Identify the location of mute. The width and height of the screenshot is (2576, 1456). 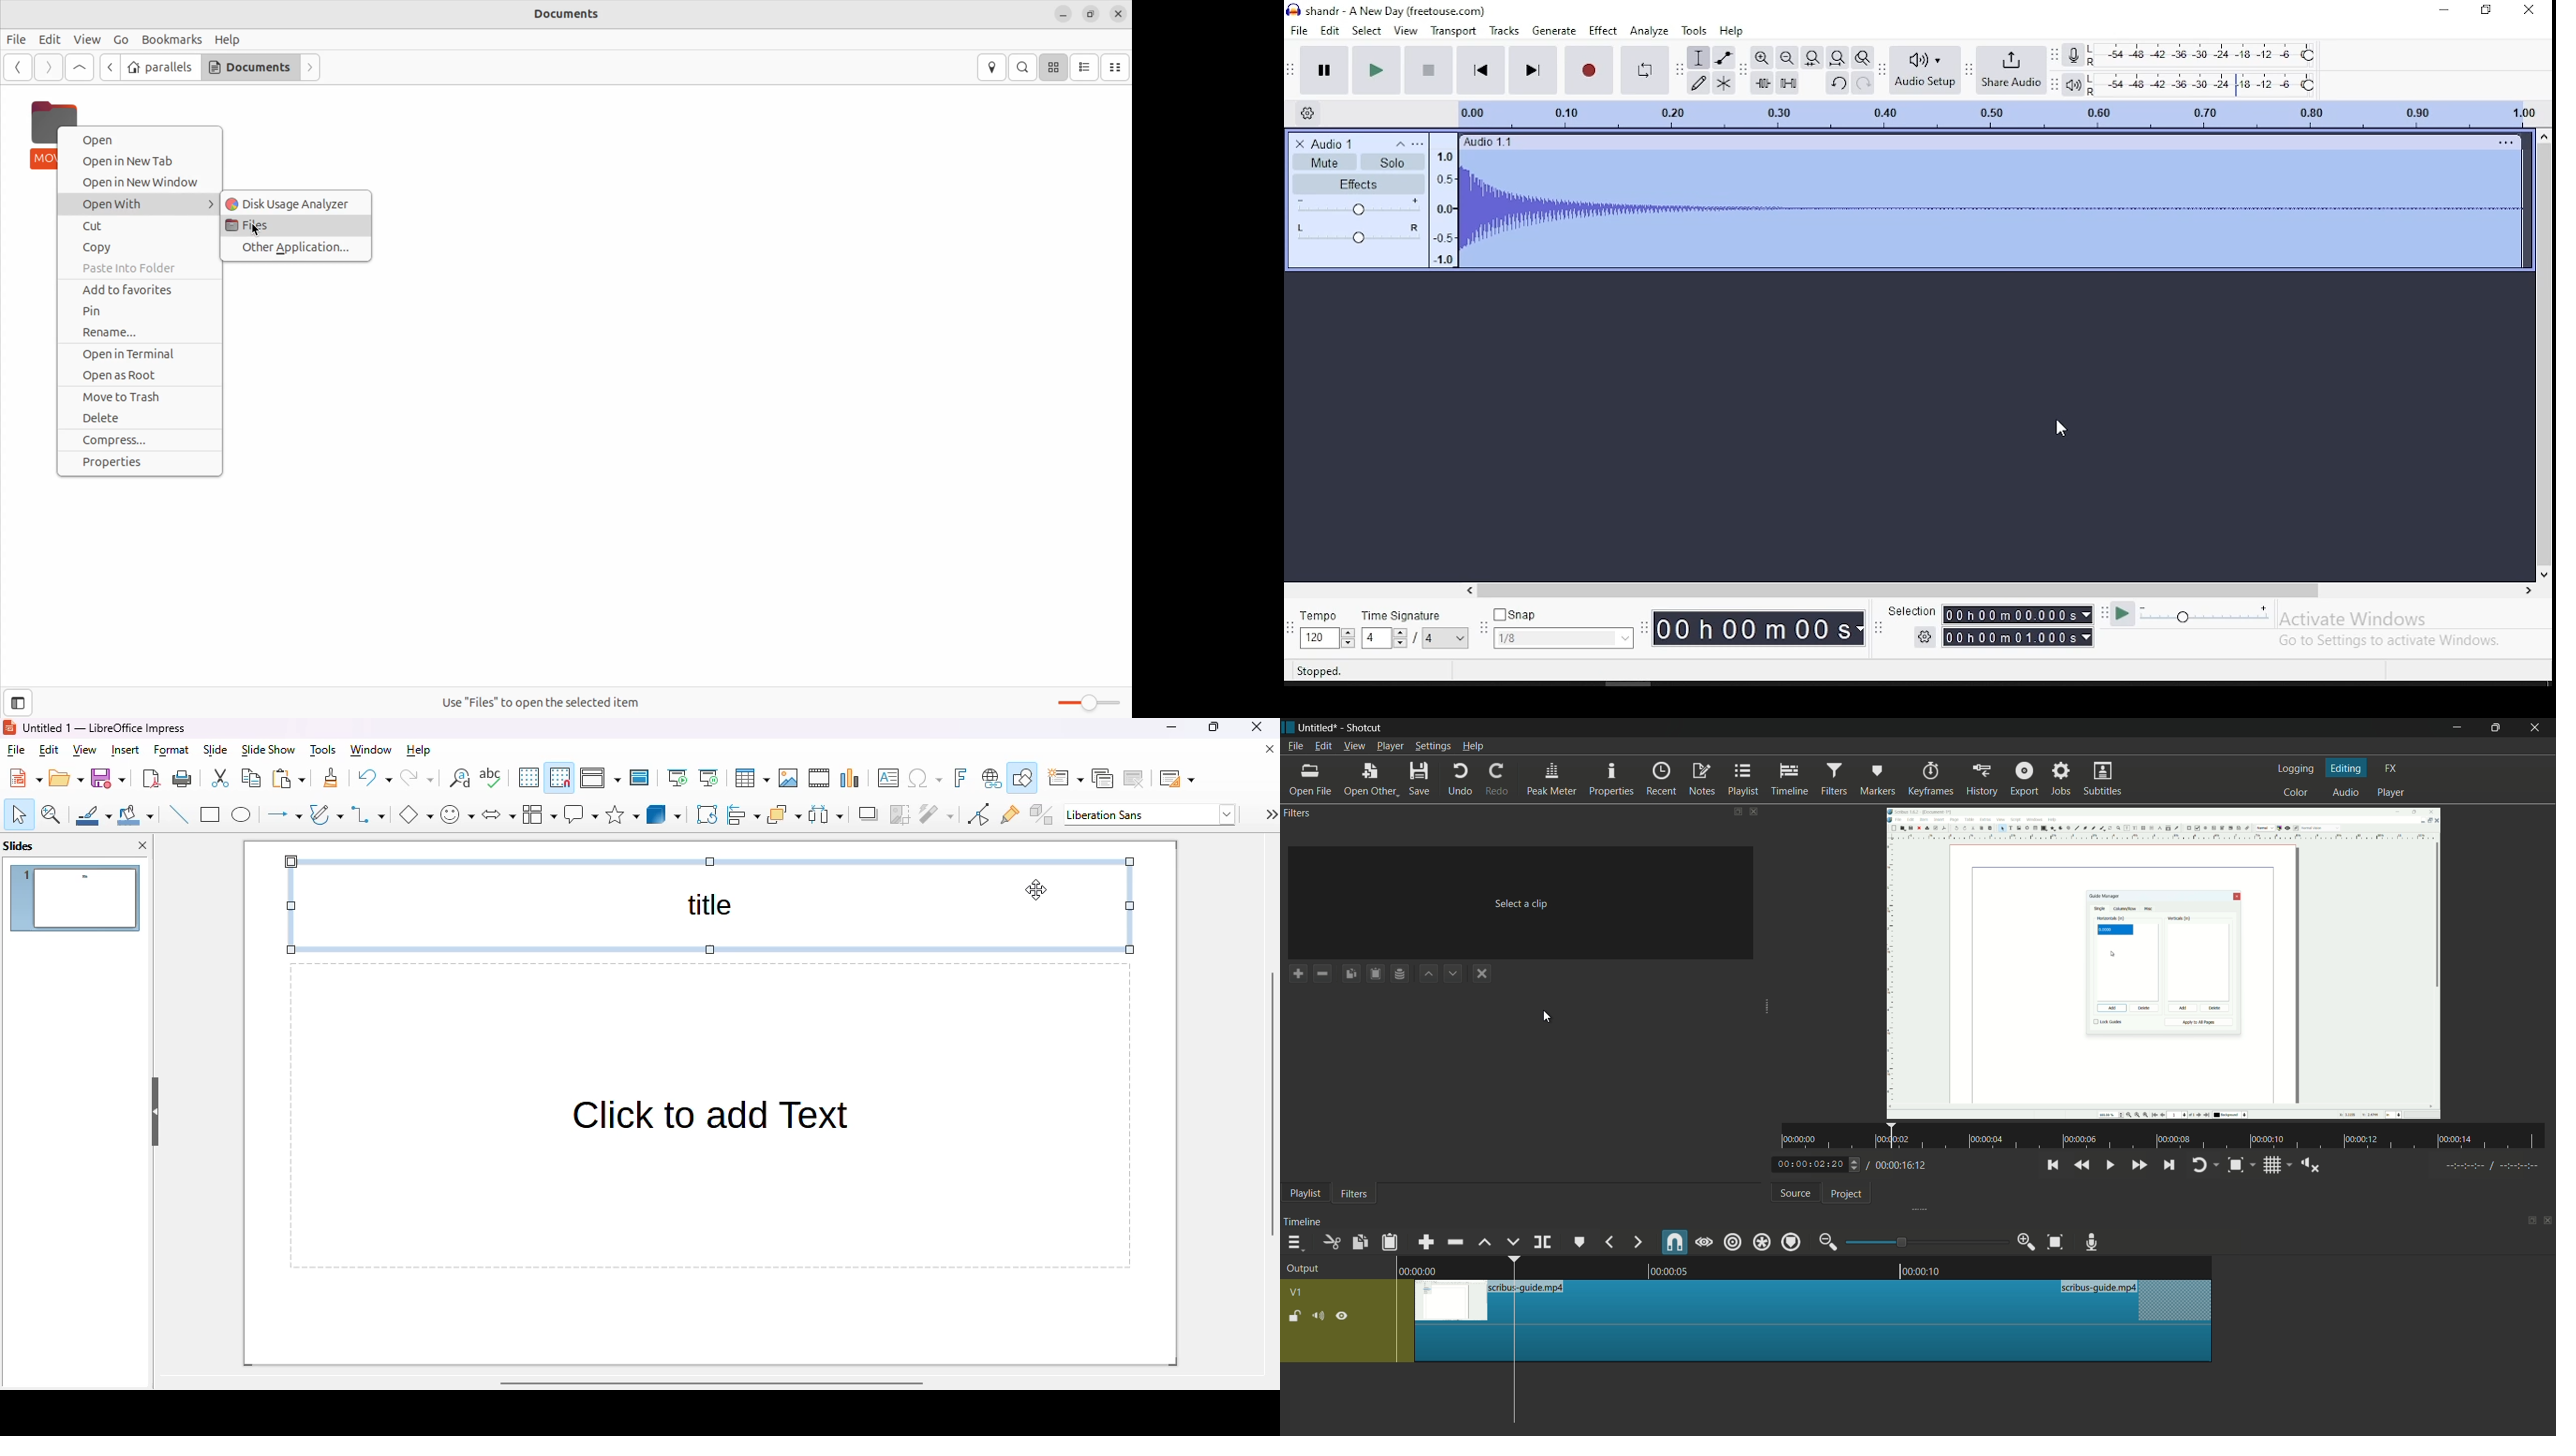
(1319, 1316).